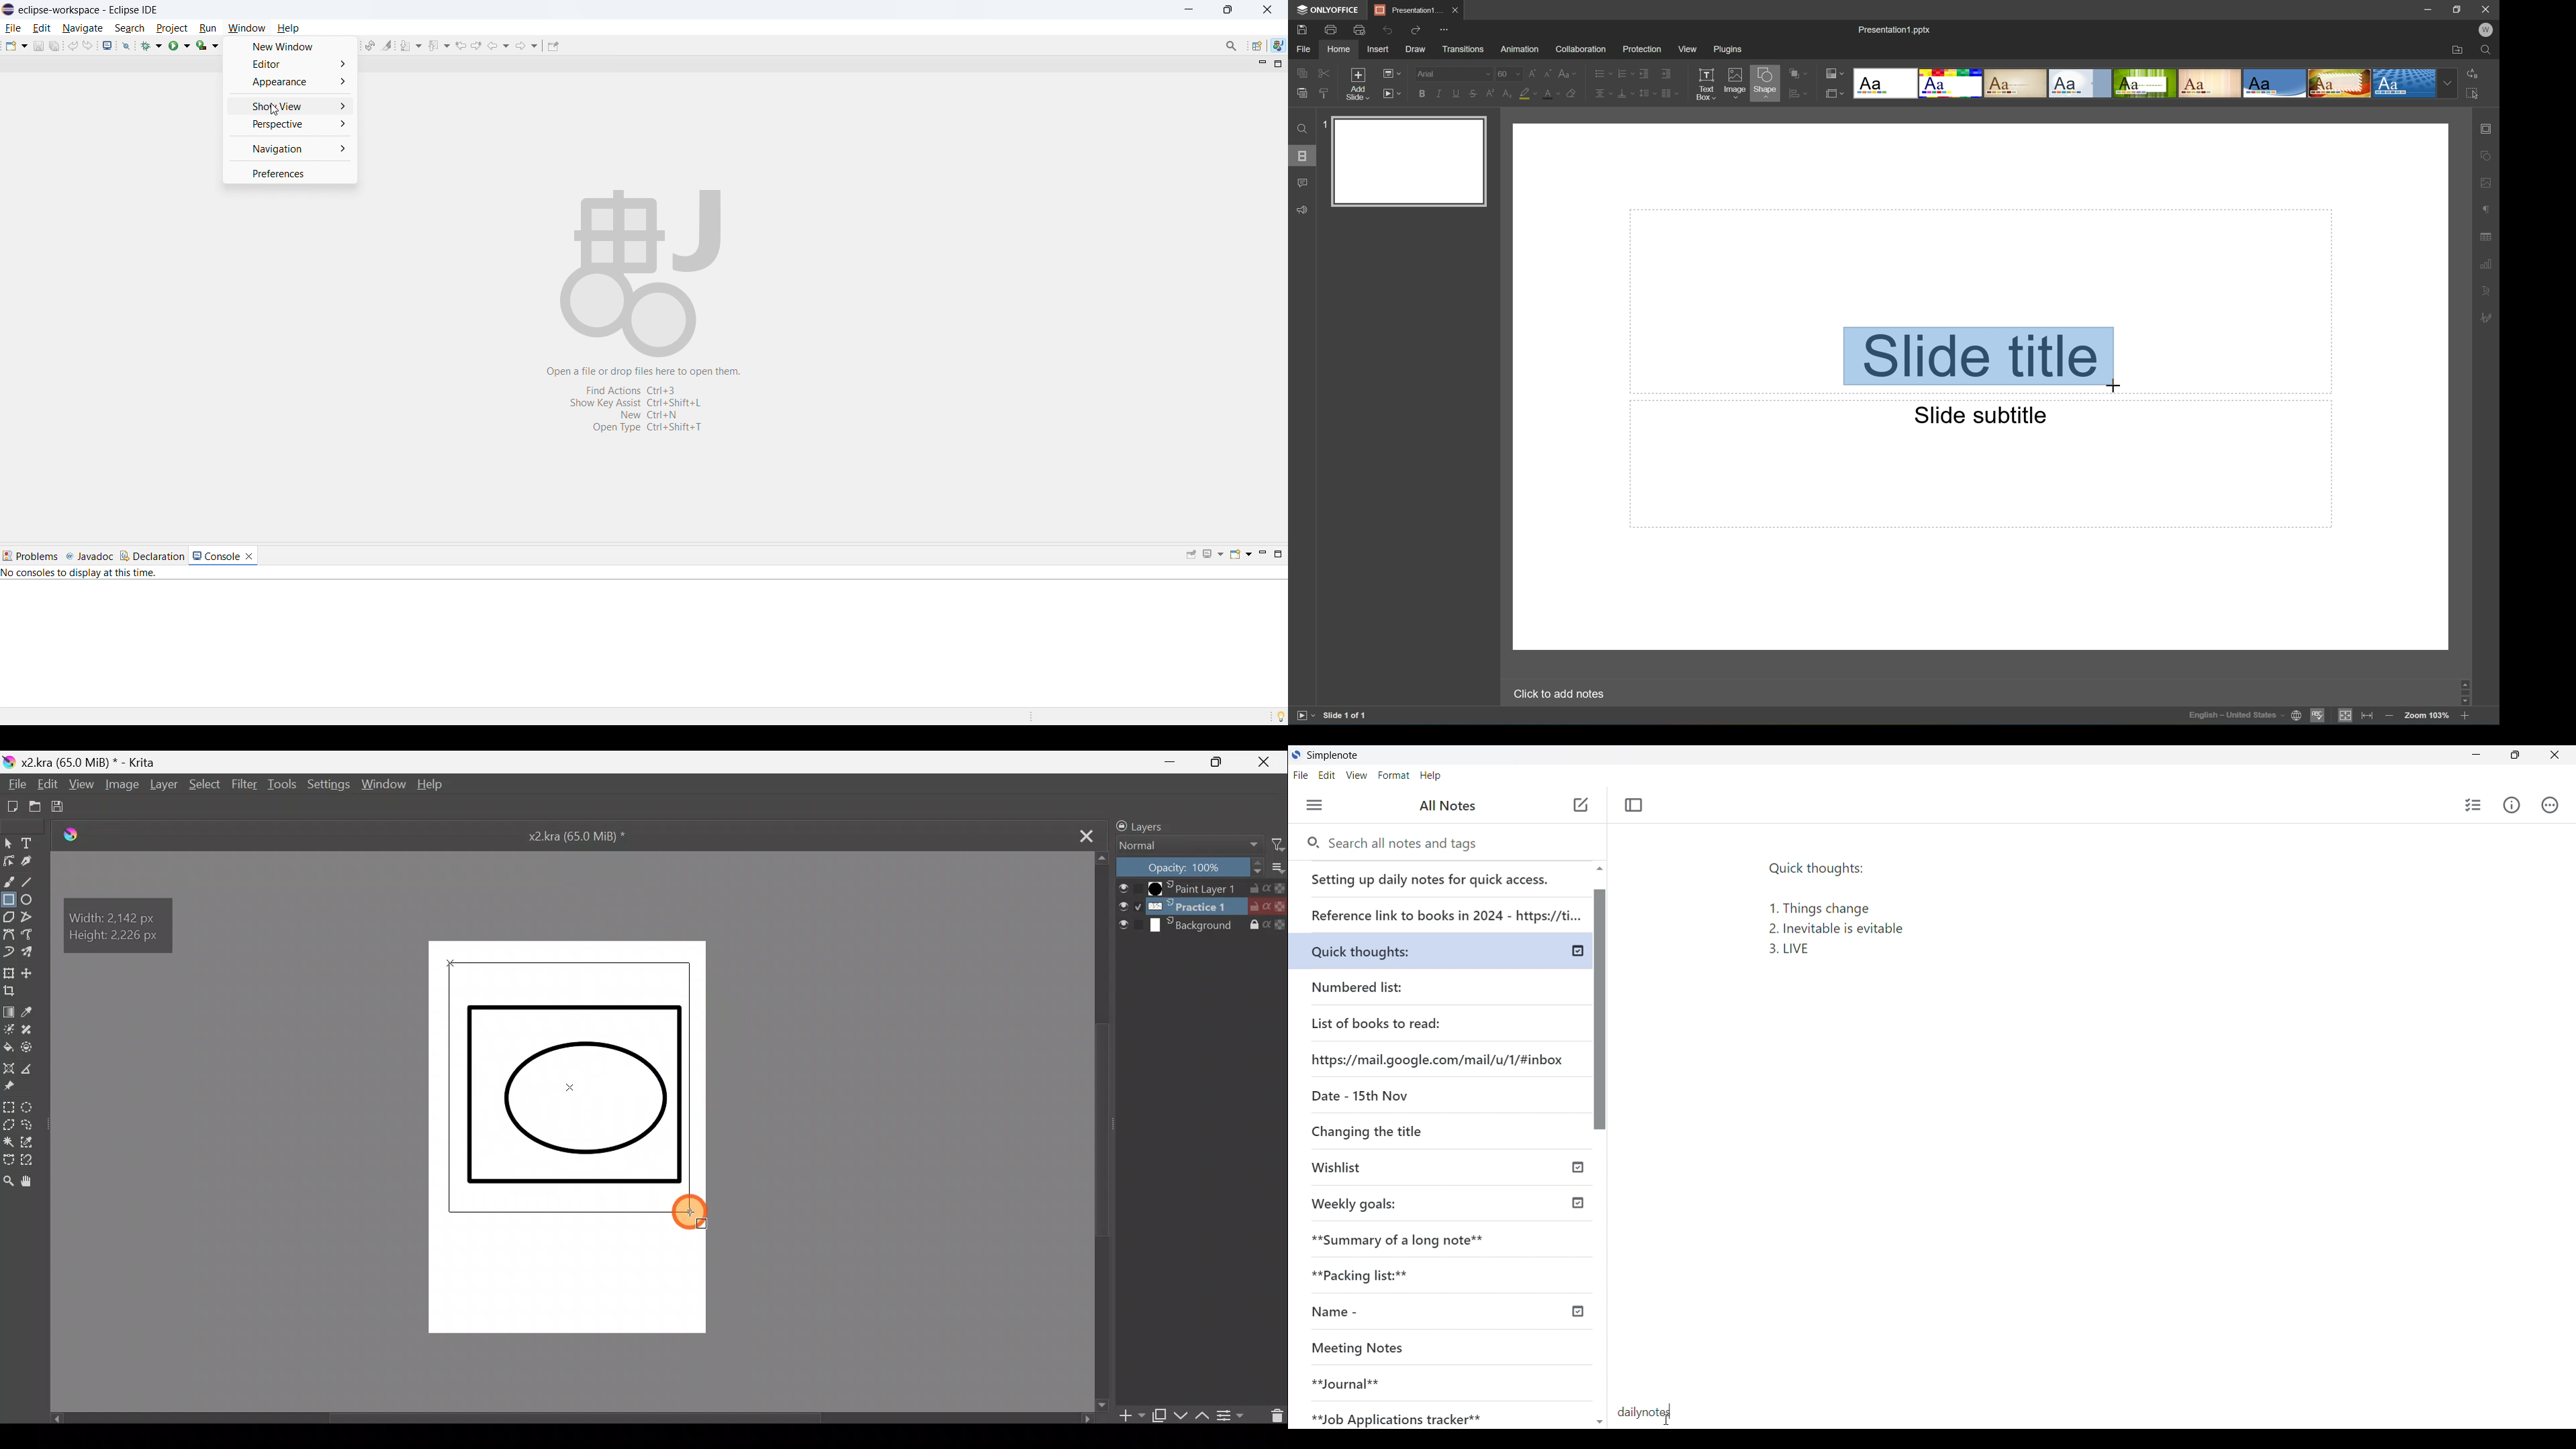 Image resolution: width=2576 pixels, height=1456 pixels. Describe the element at coordinates (1279, 865) in the screenshot. I see `More` at that location.